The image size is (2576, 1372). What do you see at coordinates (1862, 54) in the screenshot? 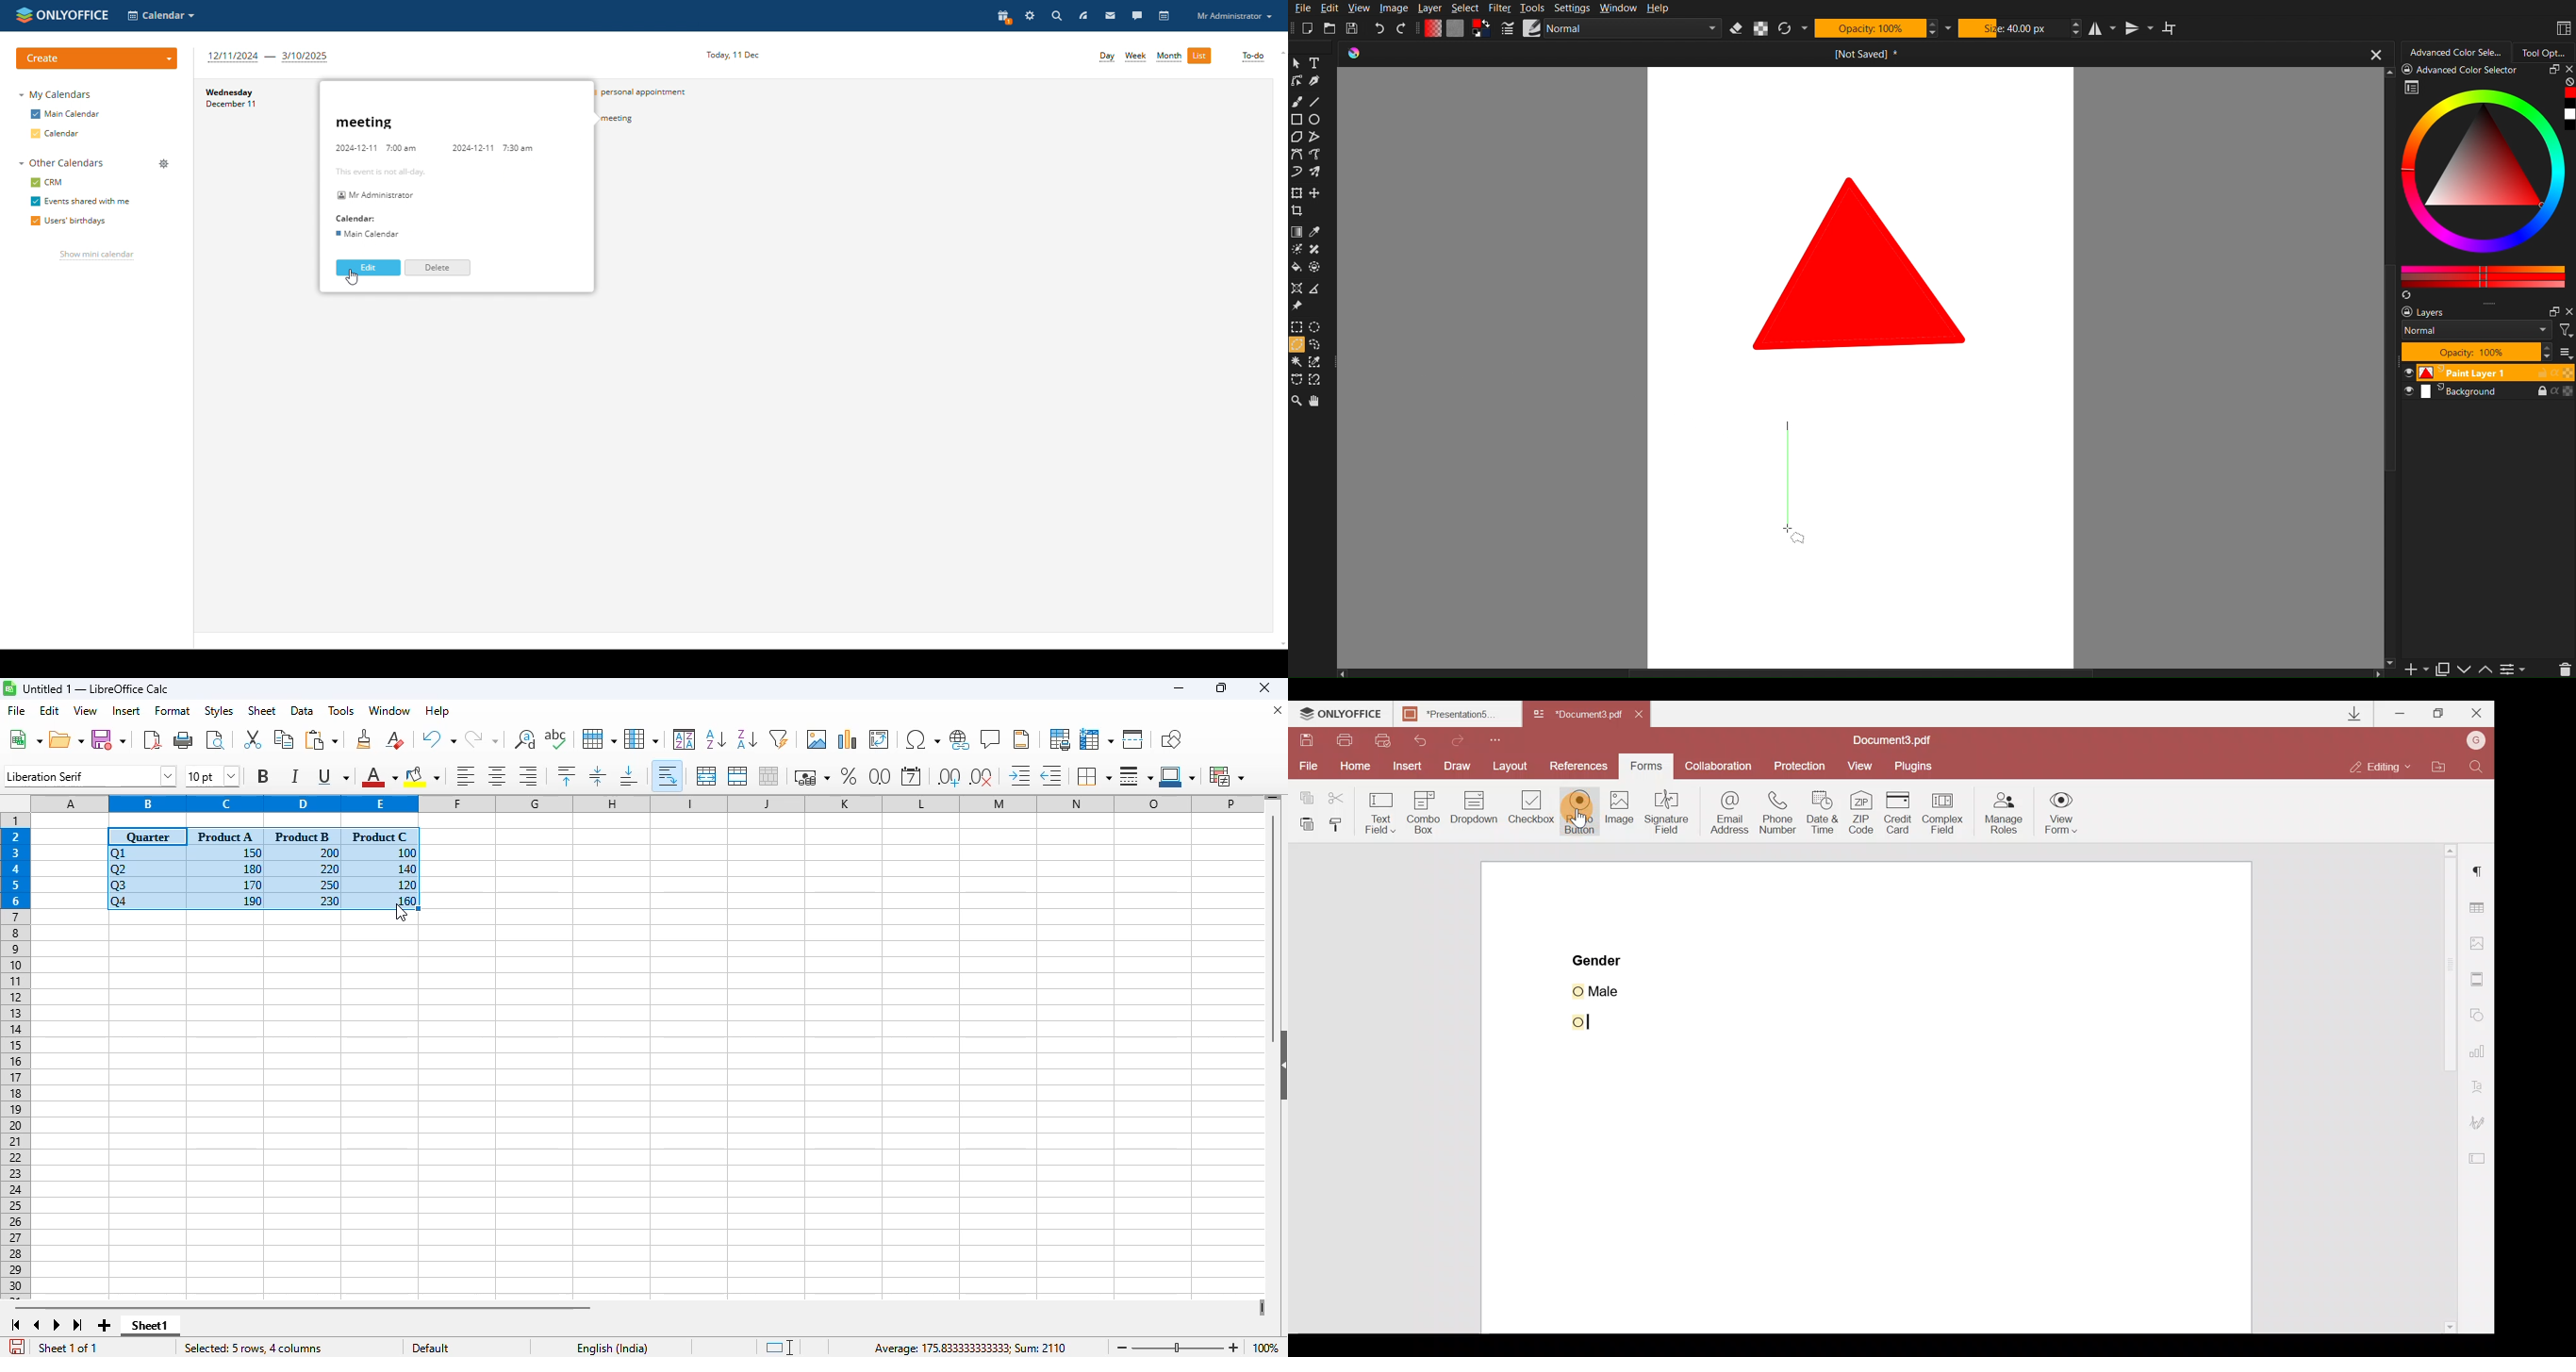
I see `Current Document` at bounding box center [1862, 54].